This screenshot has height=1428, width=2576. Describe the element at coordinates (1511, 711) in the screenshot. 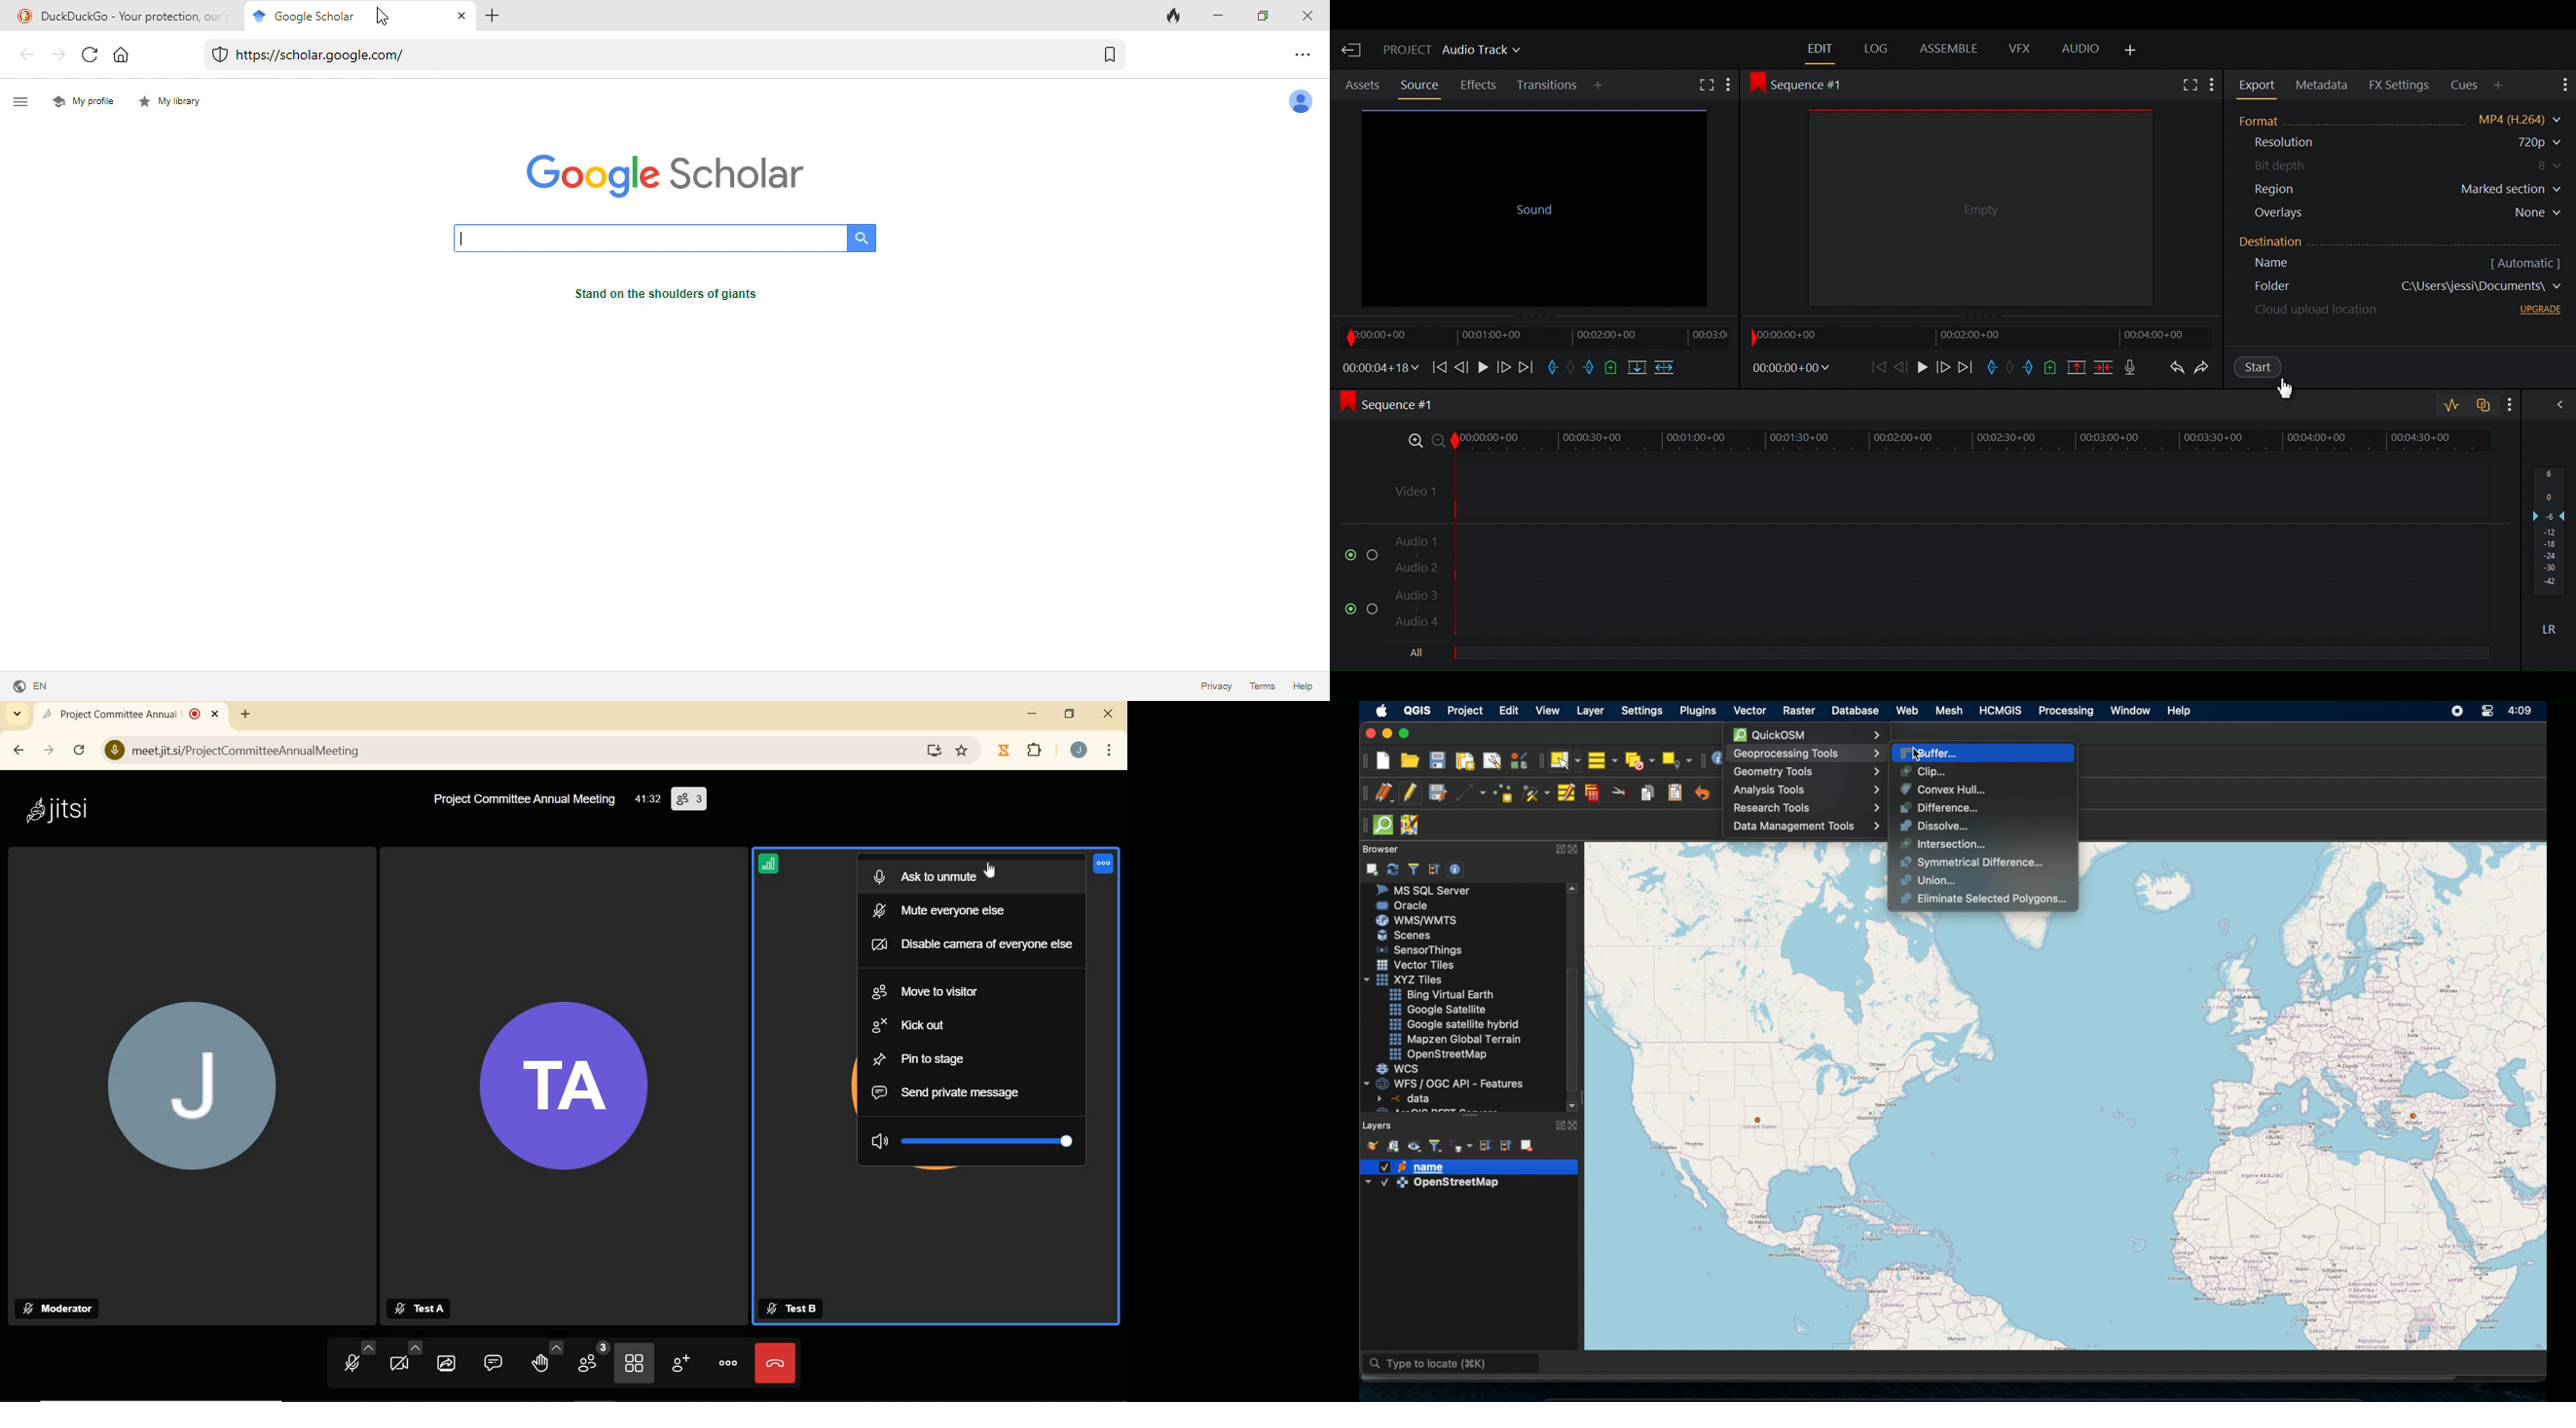

I see `edit` at that location.